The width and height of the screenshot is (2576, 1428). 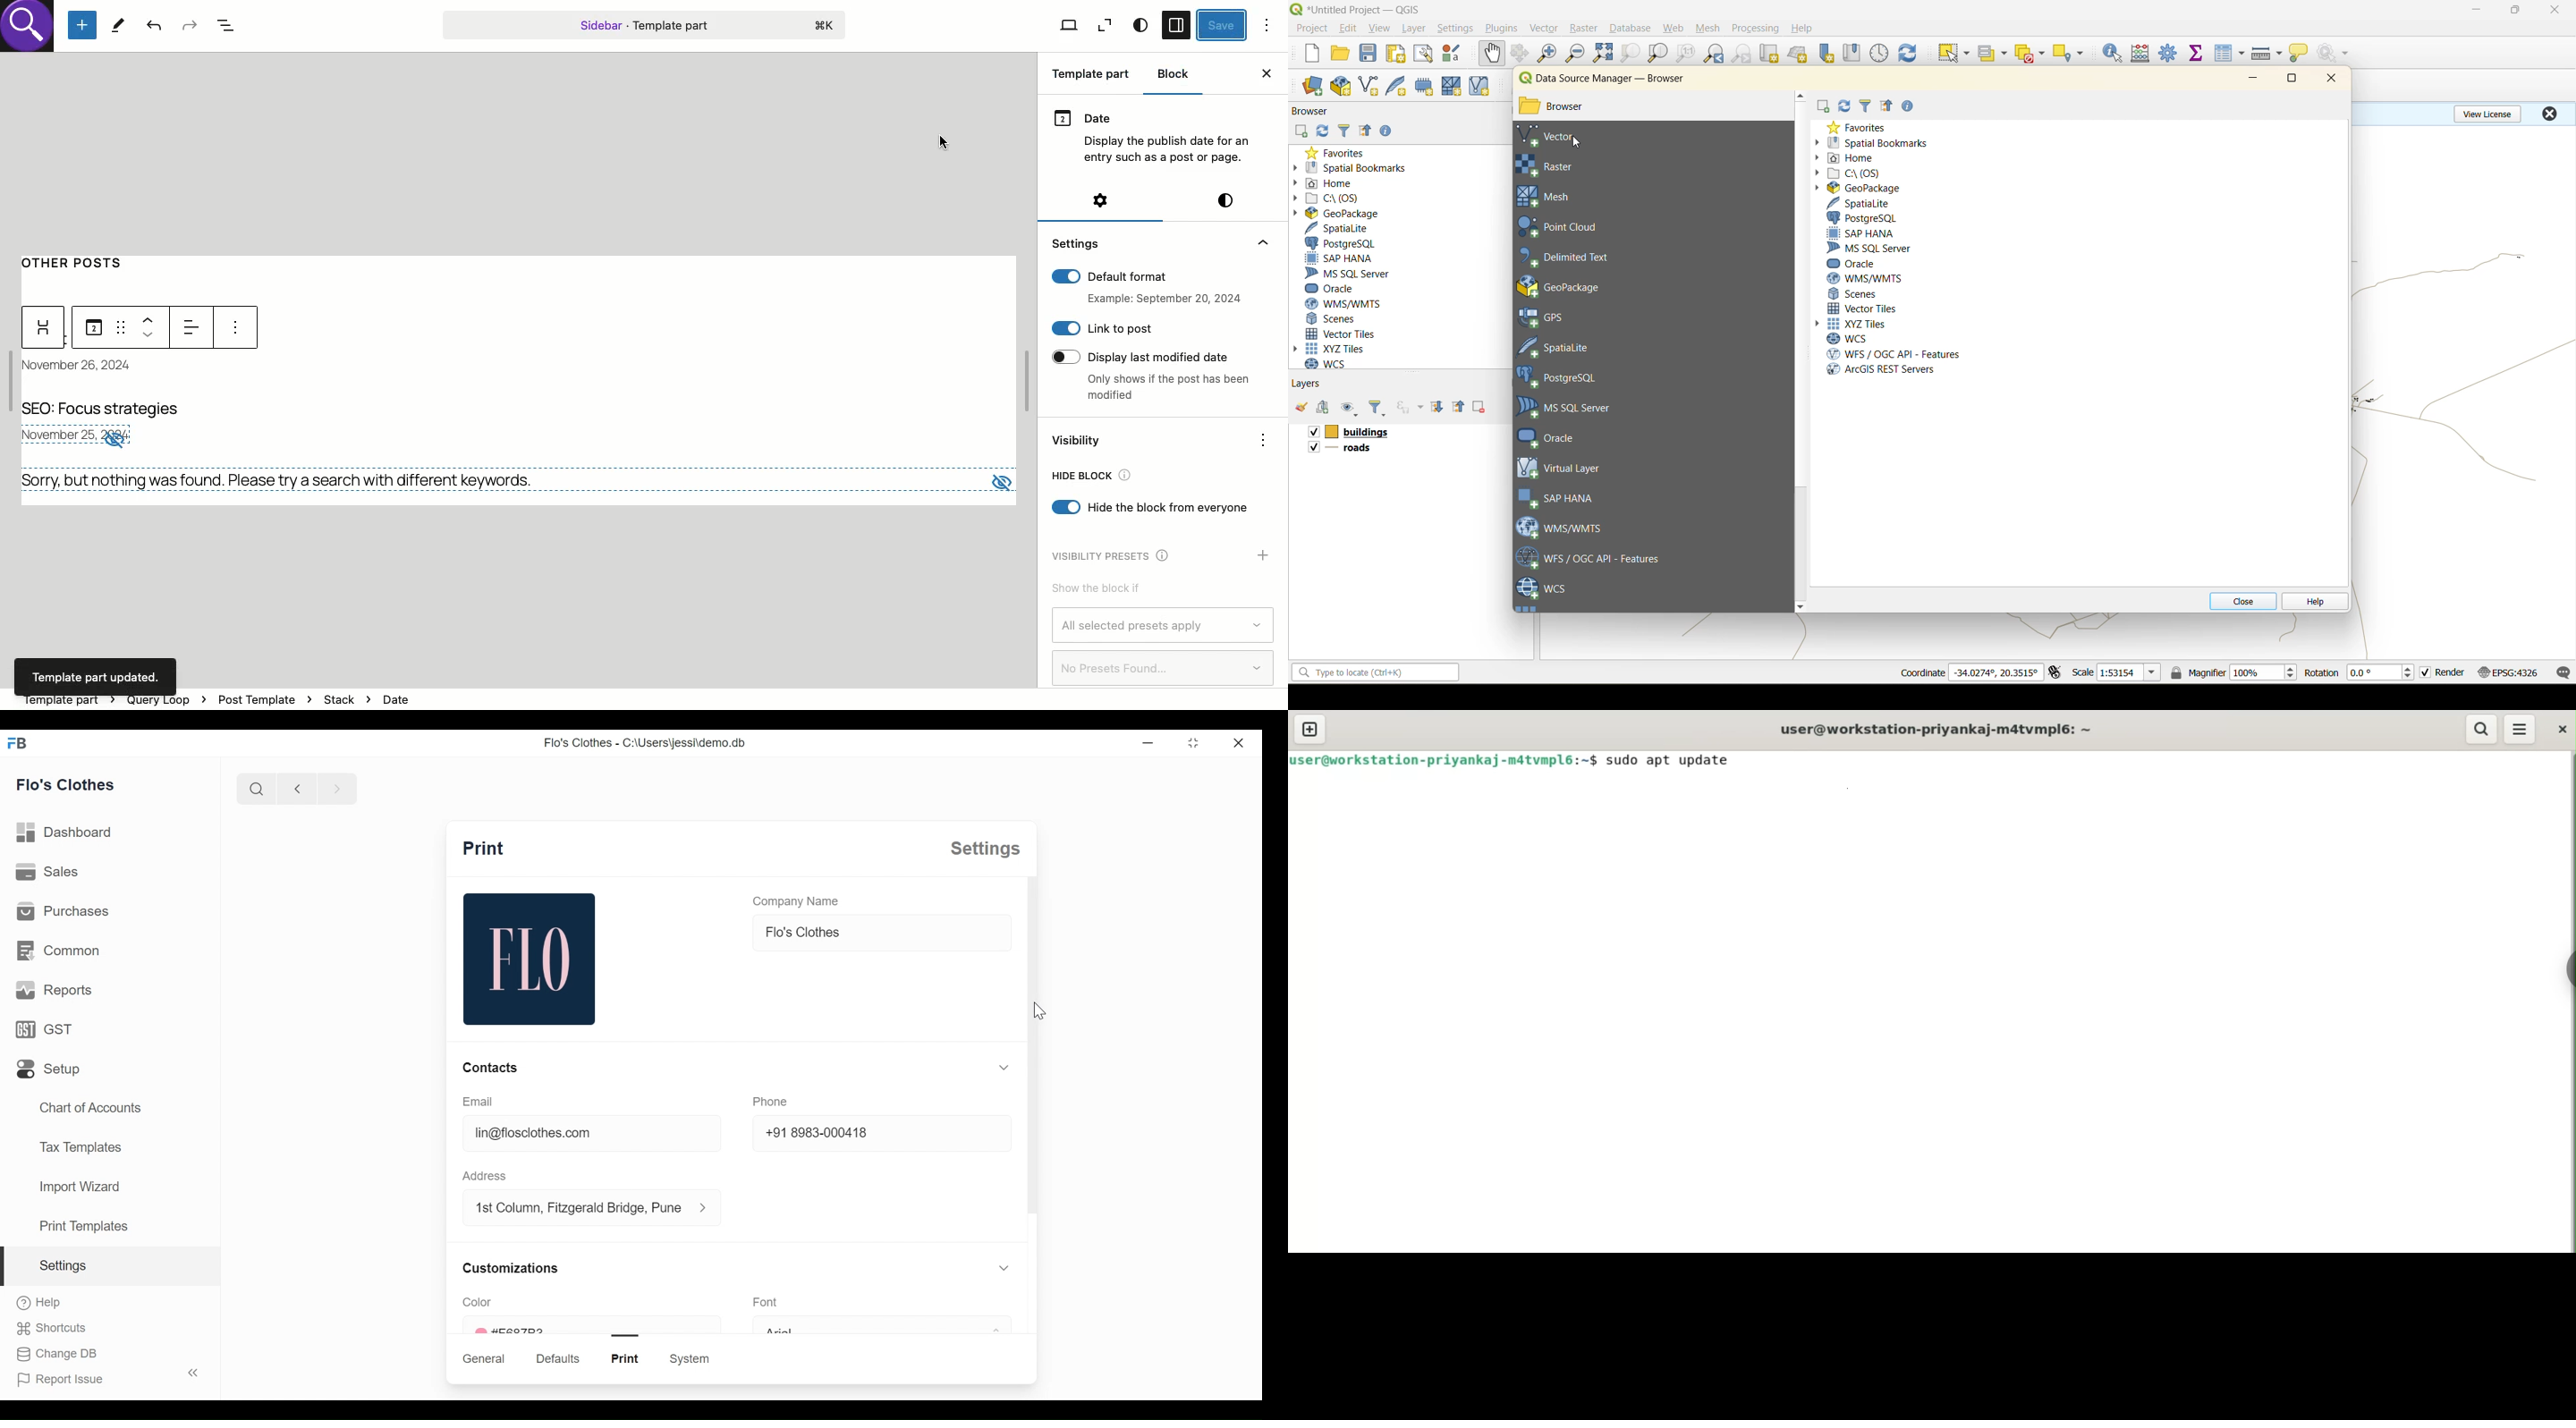 What do you see at coordinates (626, 1358) in the screenshot?
I see `print` at bounding box center [626, 1358].